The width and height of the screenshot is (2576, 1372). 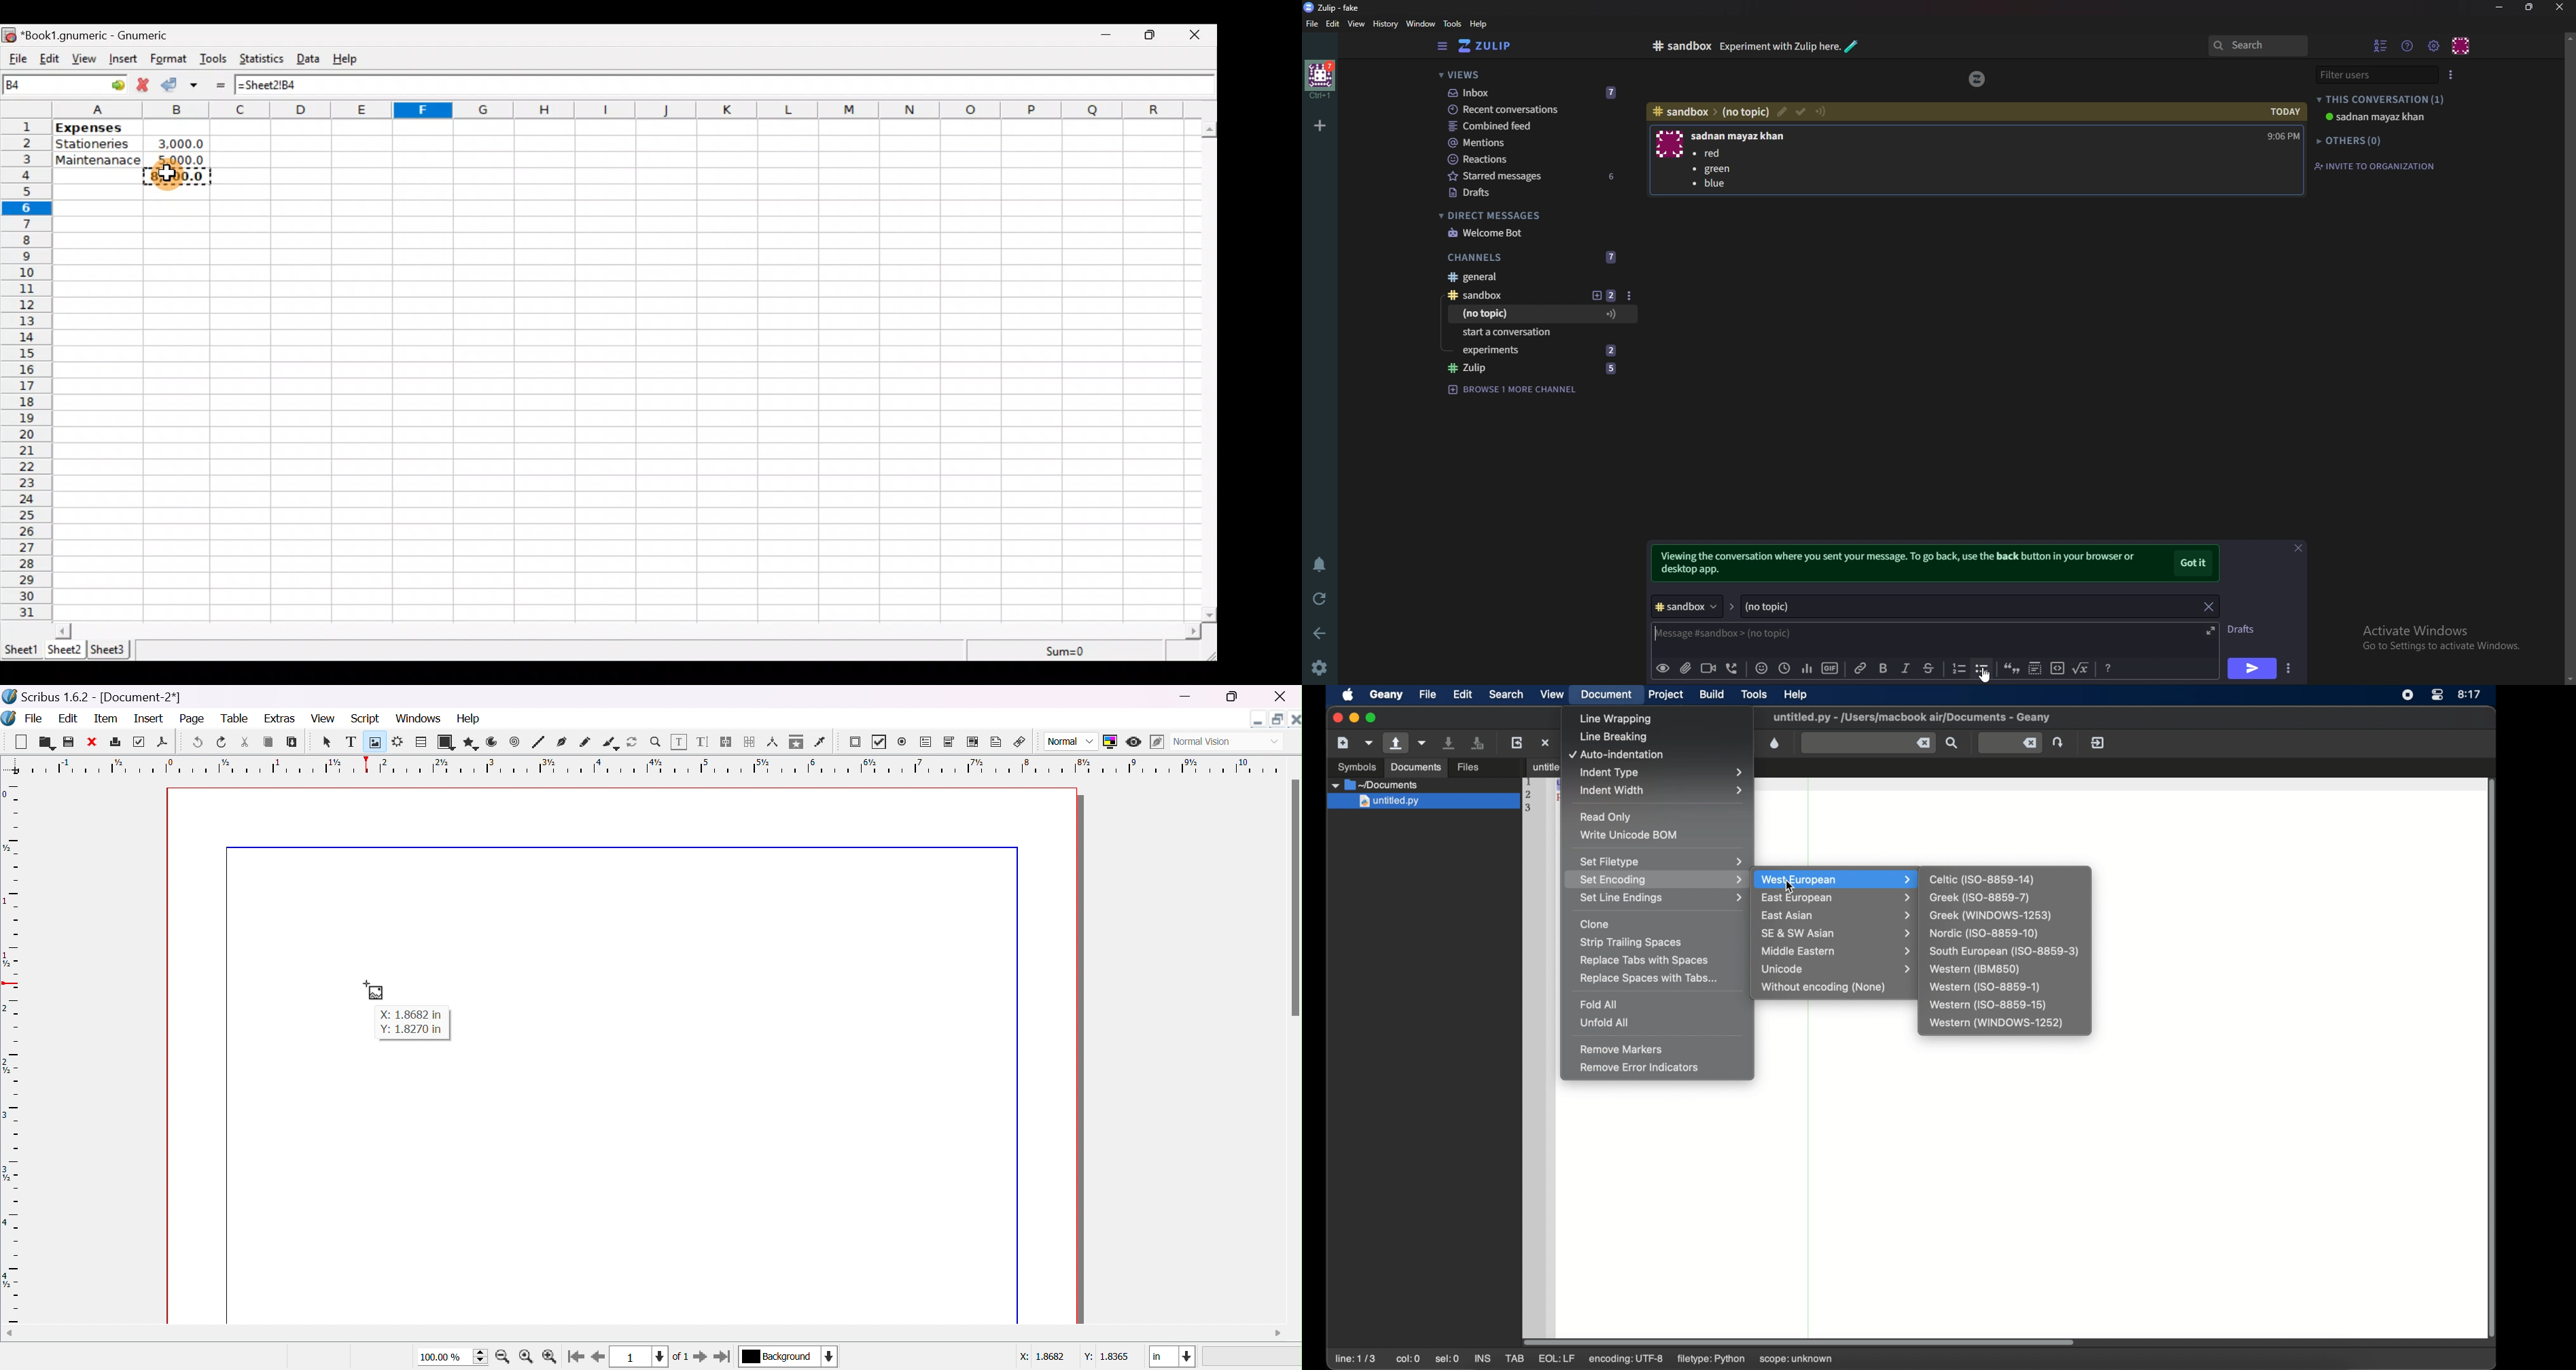 I want to click on edit, so click(x=1462, y=694).